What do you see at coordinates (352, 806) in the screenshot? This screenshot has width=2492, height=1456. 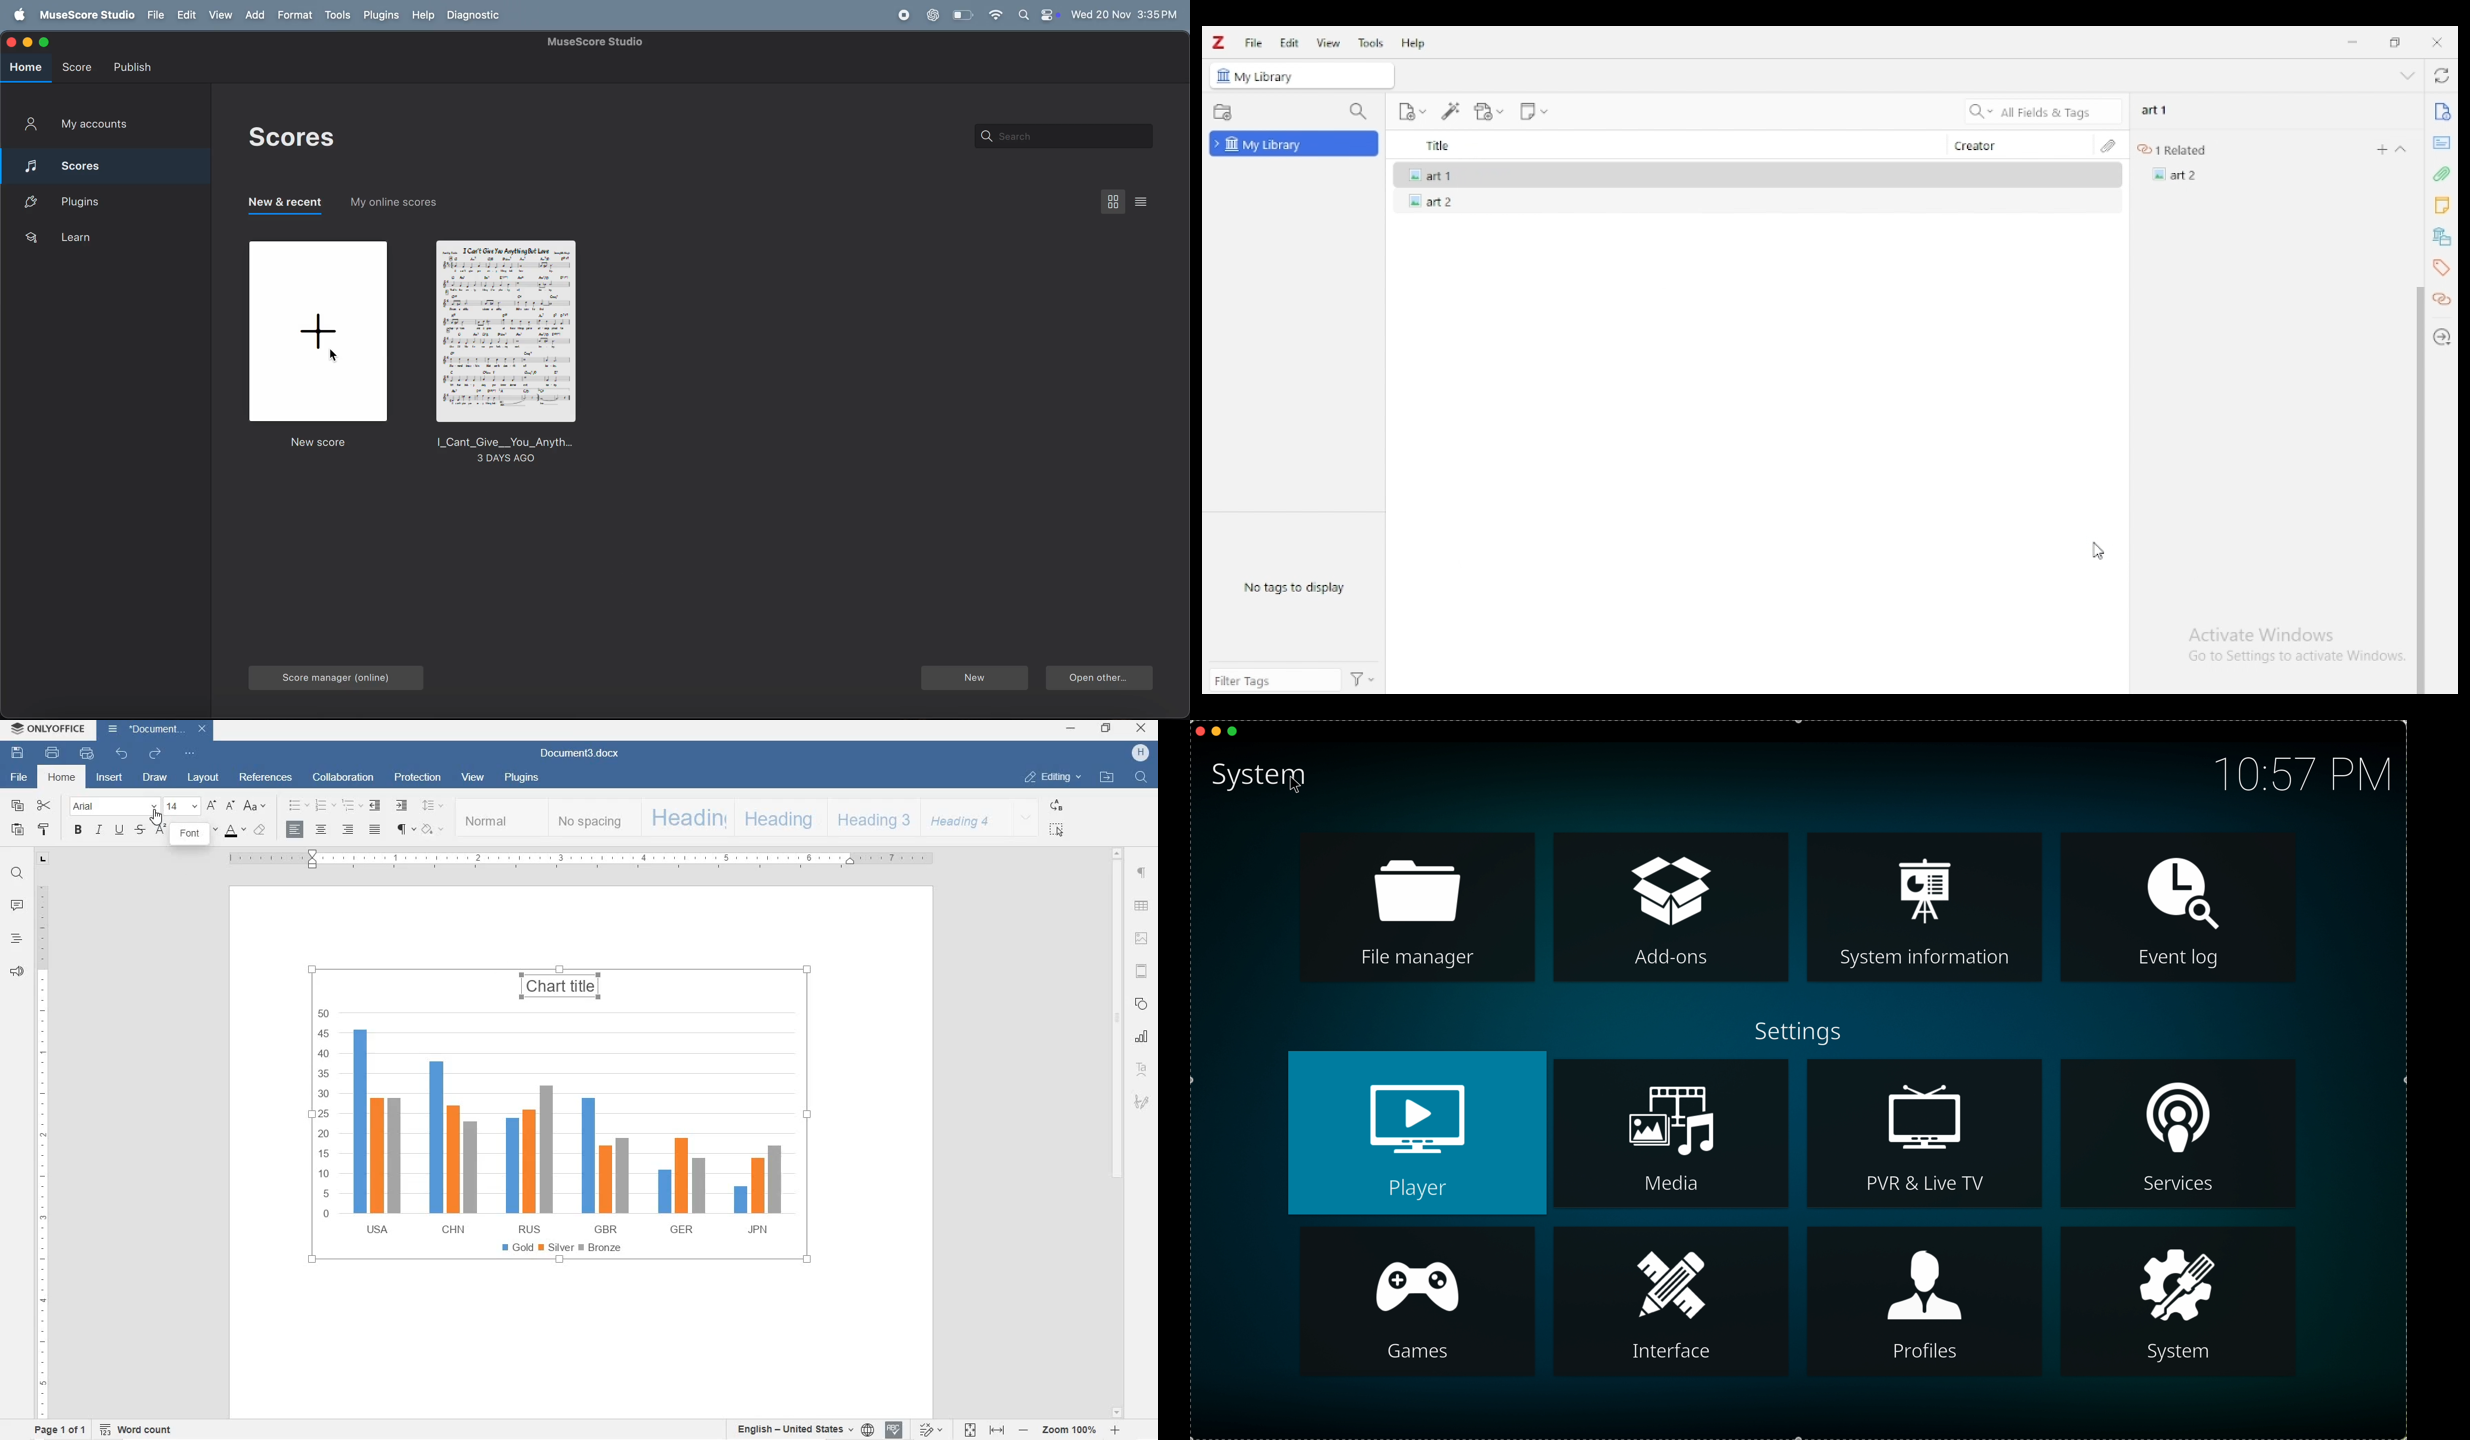 I see `MULTILEVEL LISTS` at bounding box center [352, 806].